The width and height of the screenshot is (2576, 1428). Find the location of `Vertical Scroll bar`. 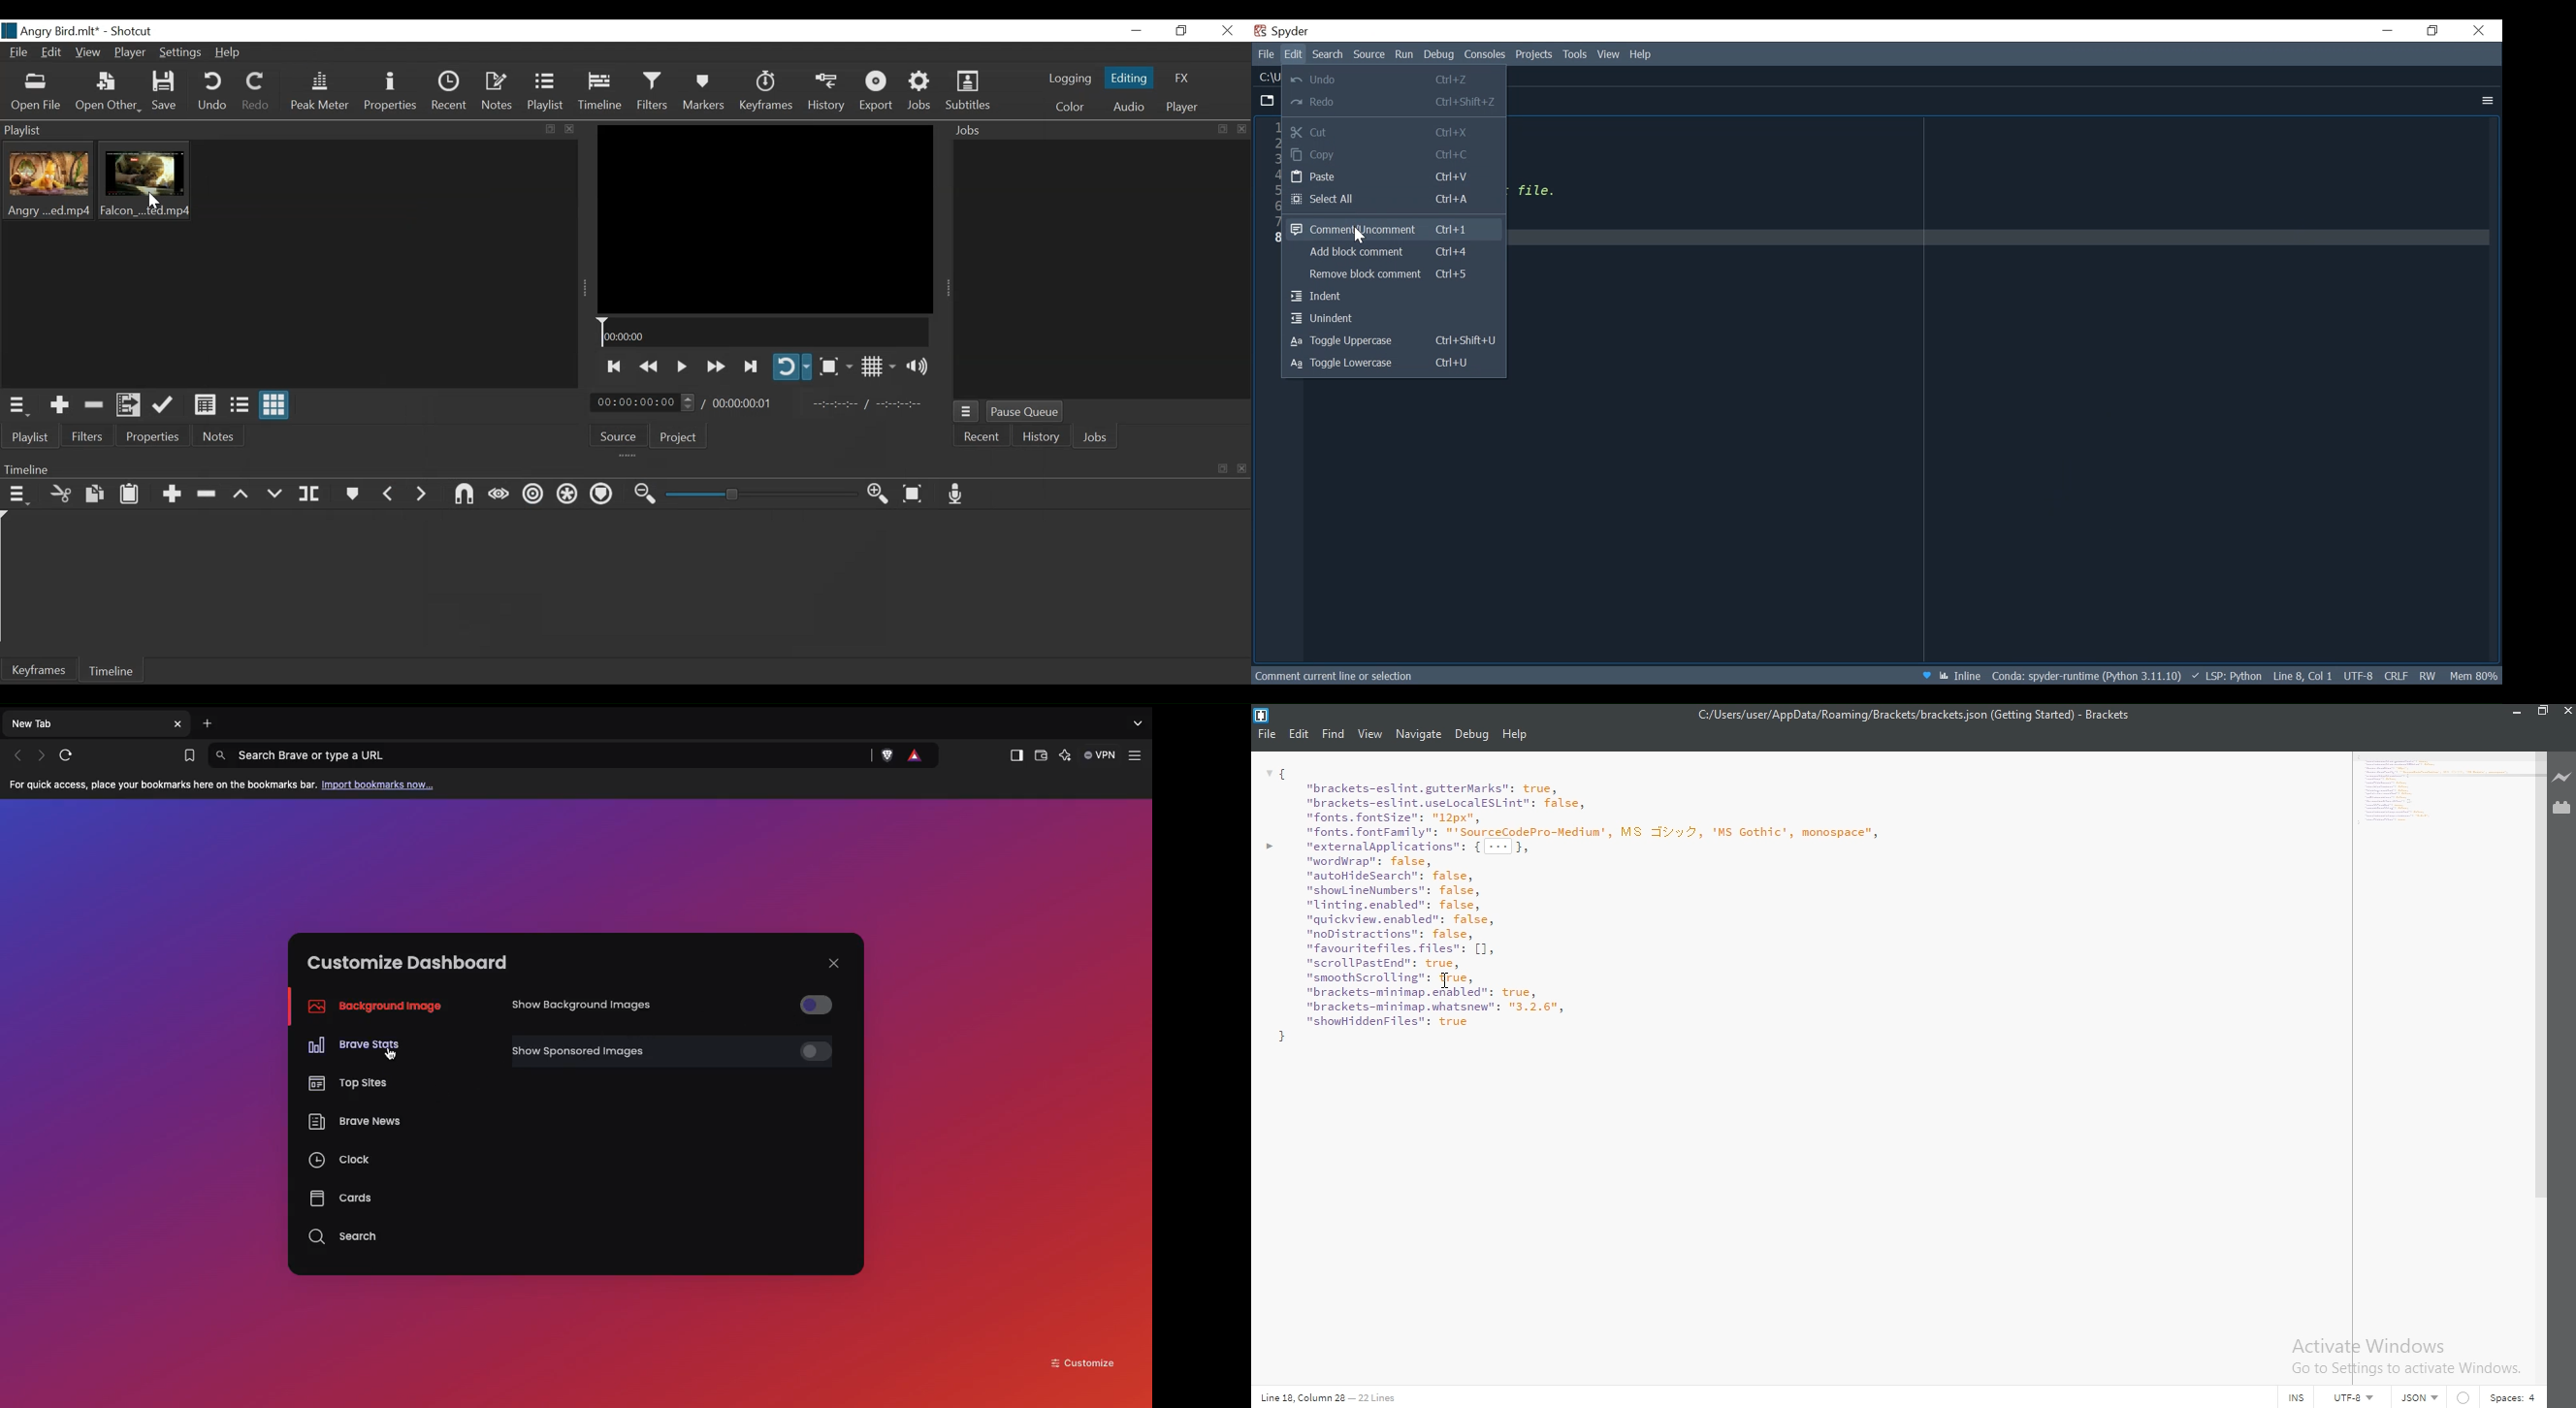

Vertical Scroll bar is located at coordinates (2538, 973).